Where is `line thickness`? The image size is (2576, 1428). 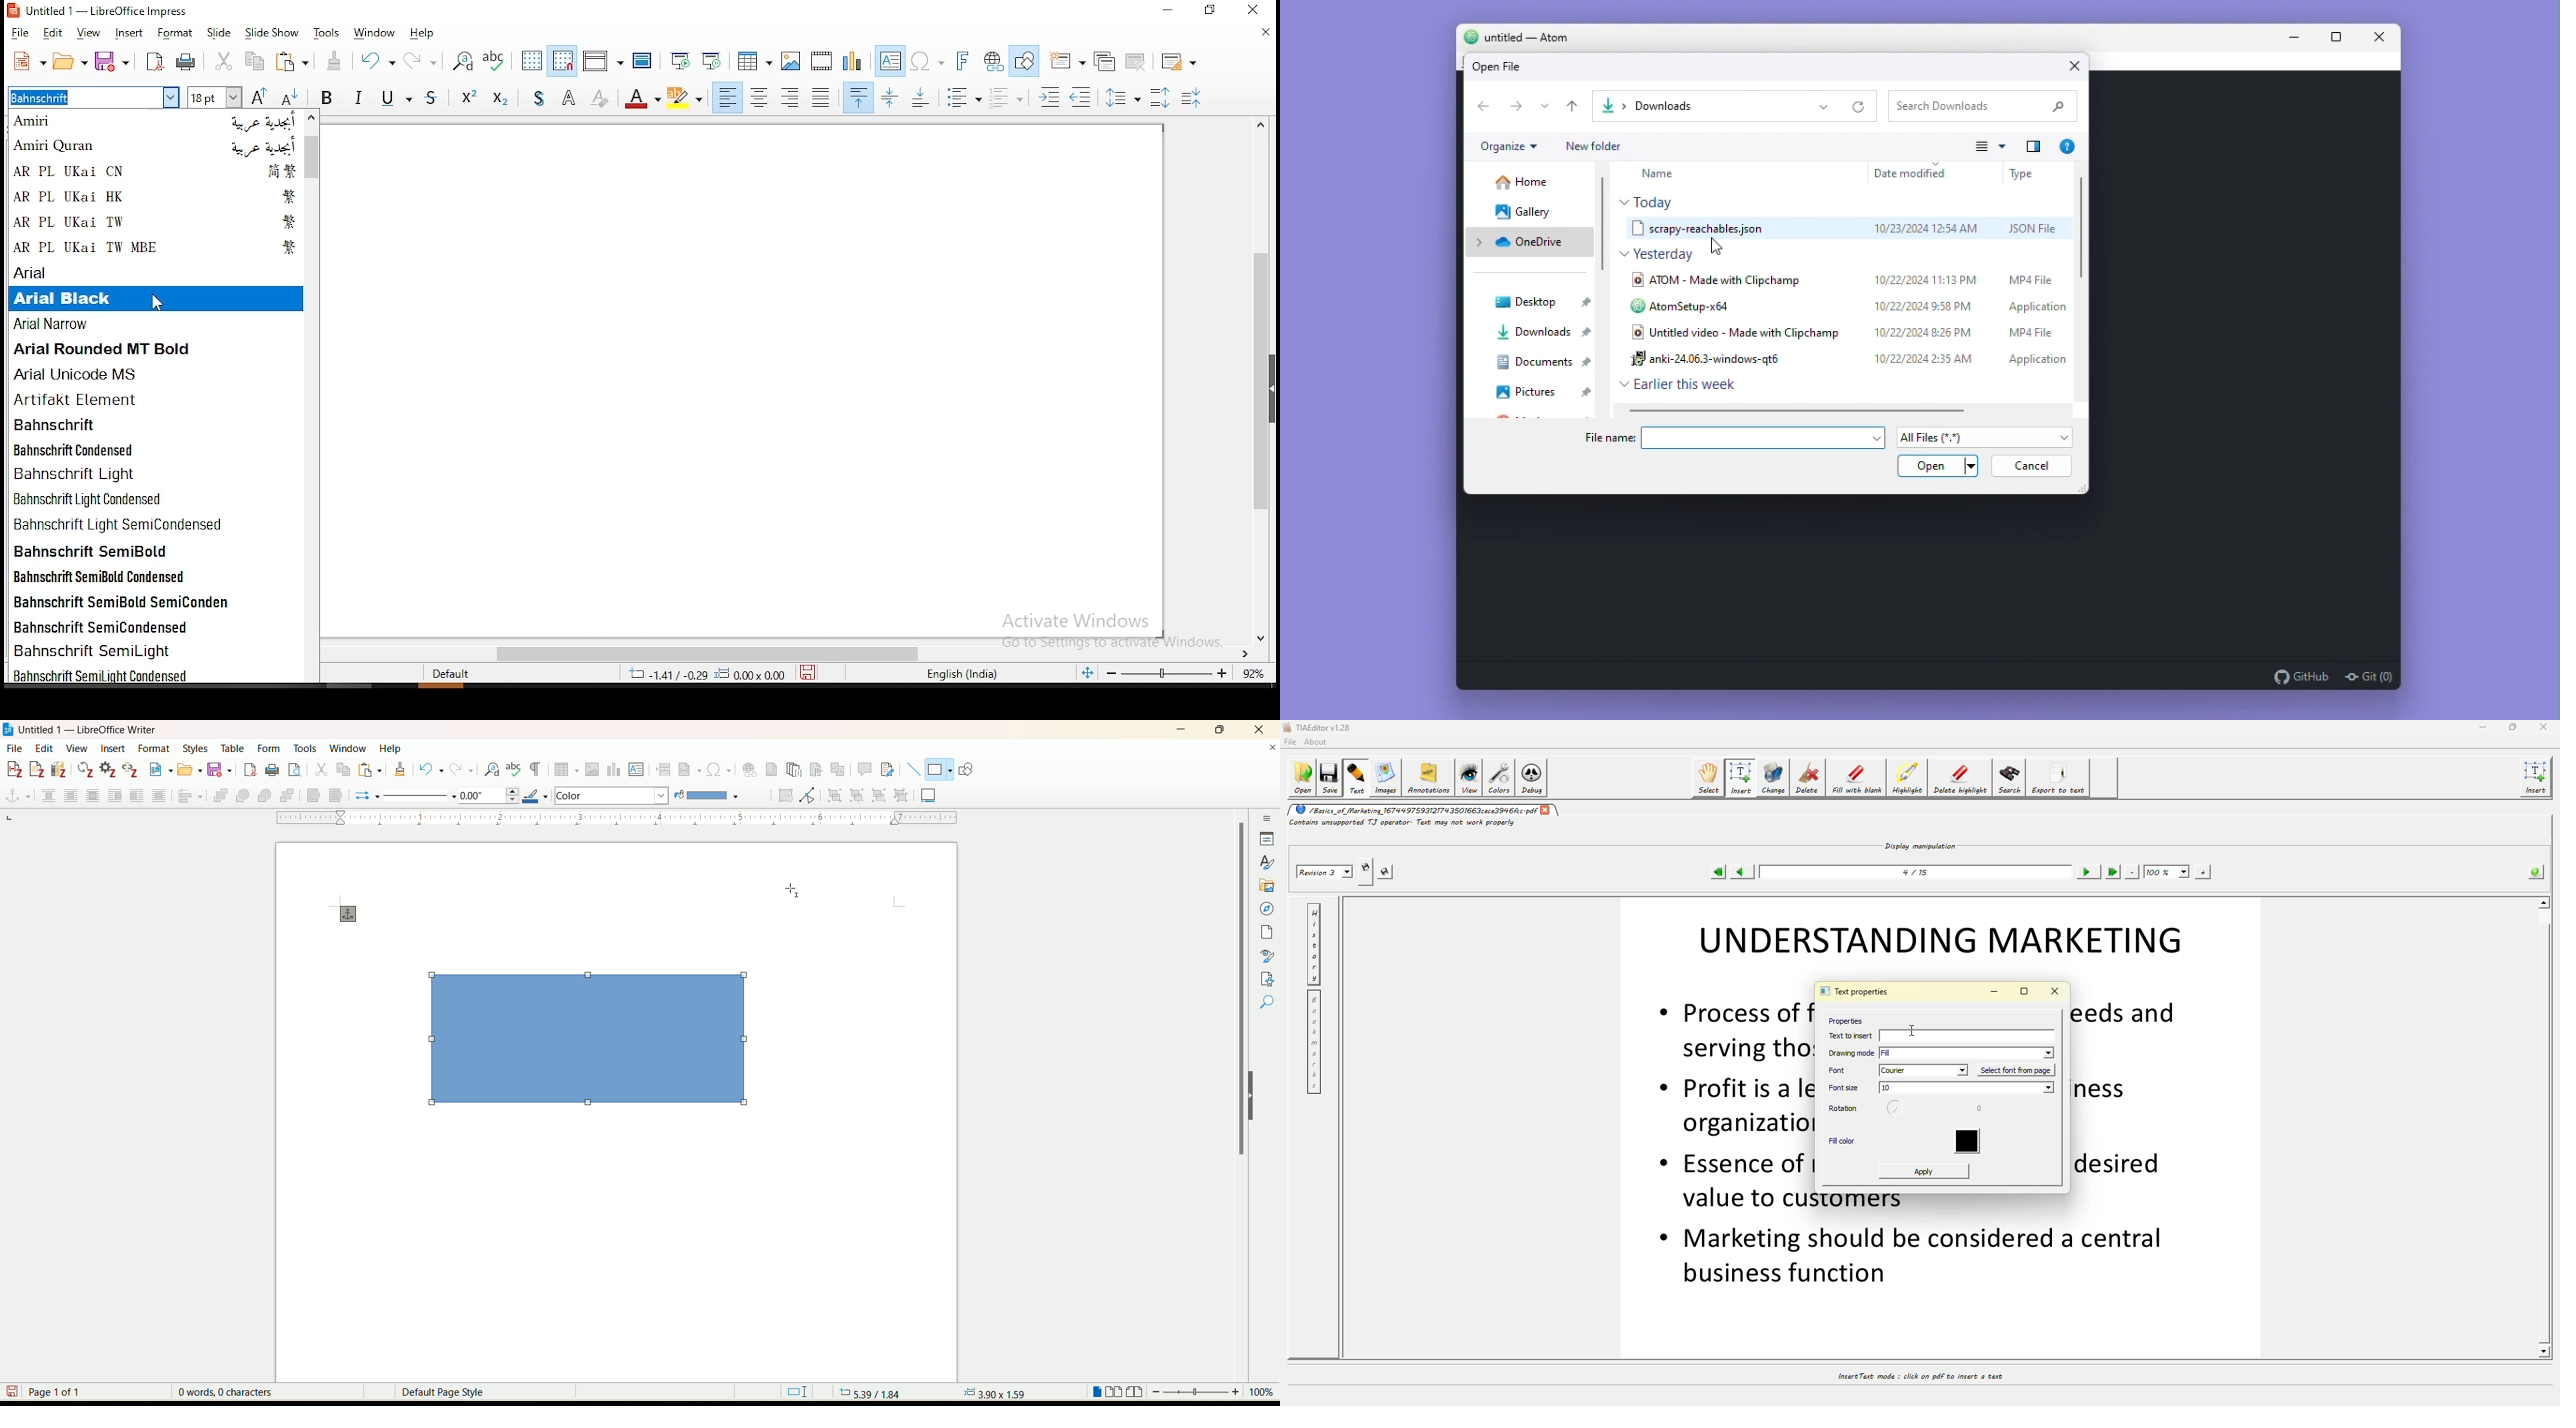 line thickness is located at coordinates (491, 795).